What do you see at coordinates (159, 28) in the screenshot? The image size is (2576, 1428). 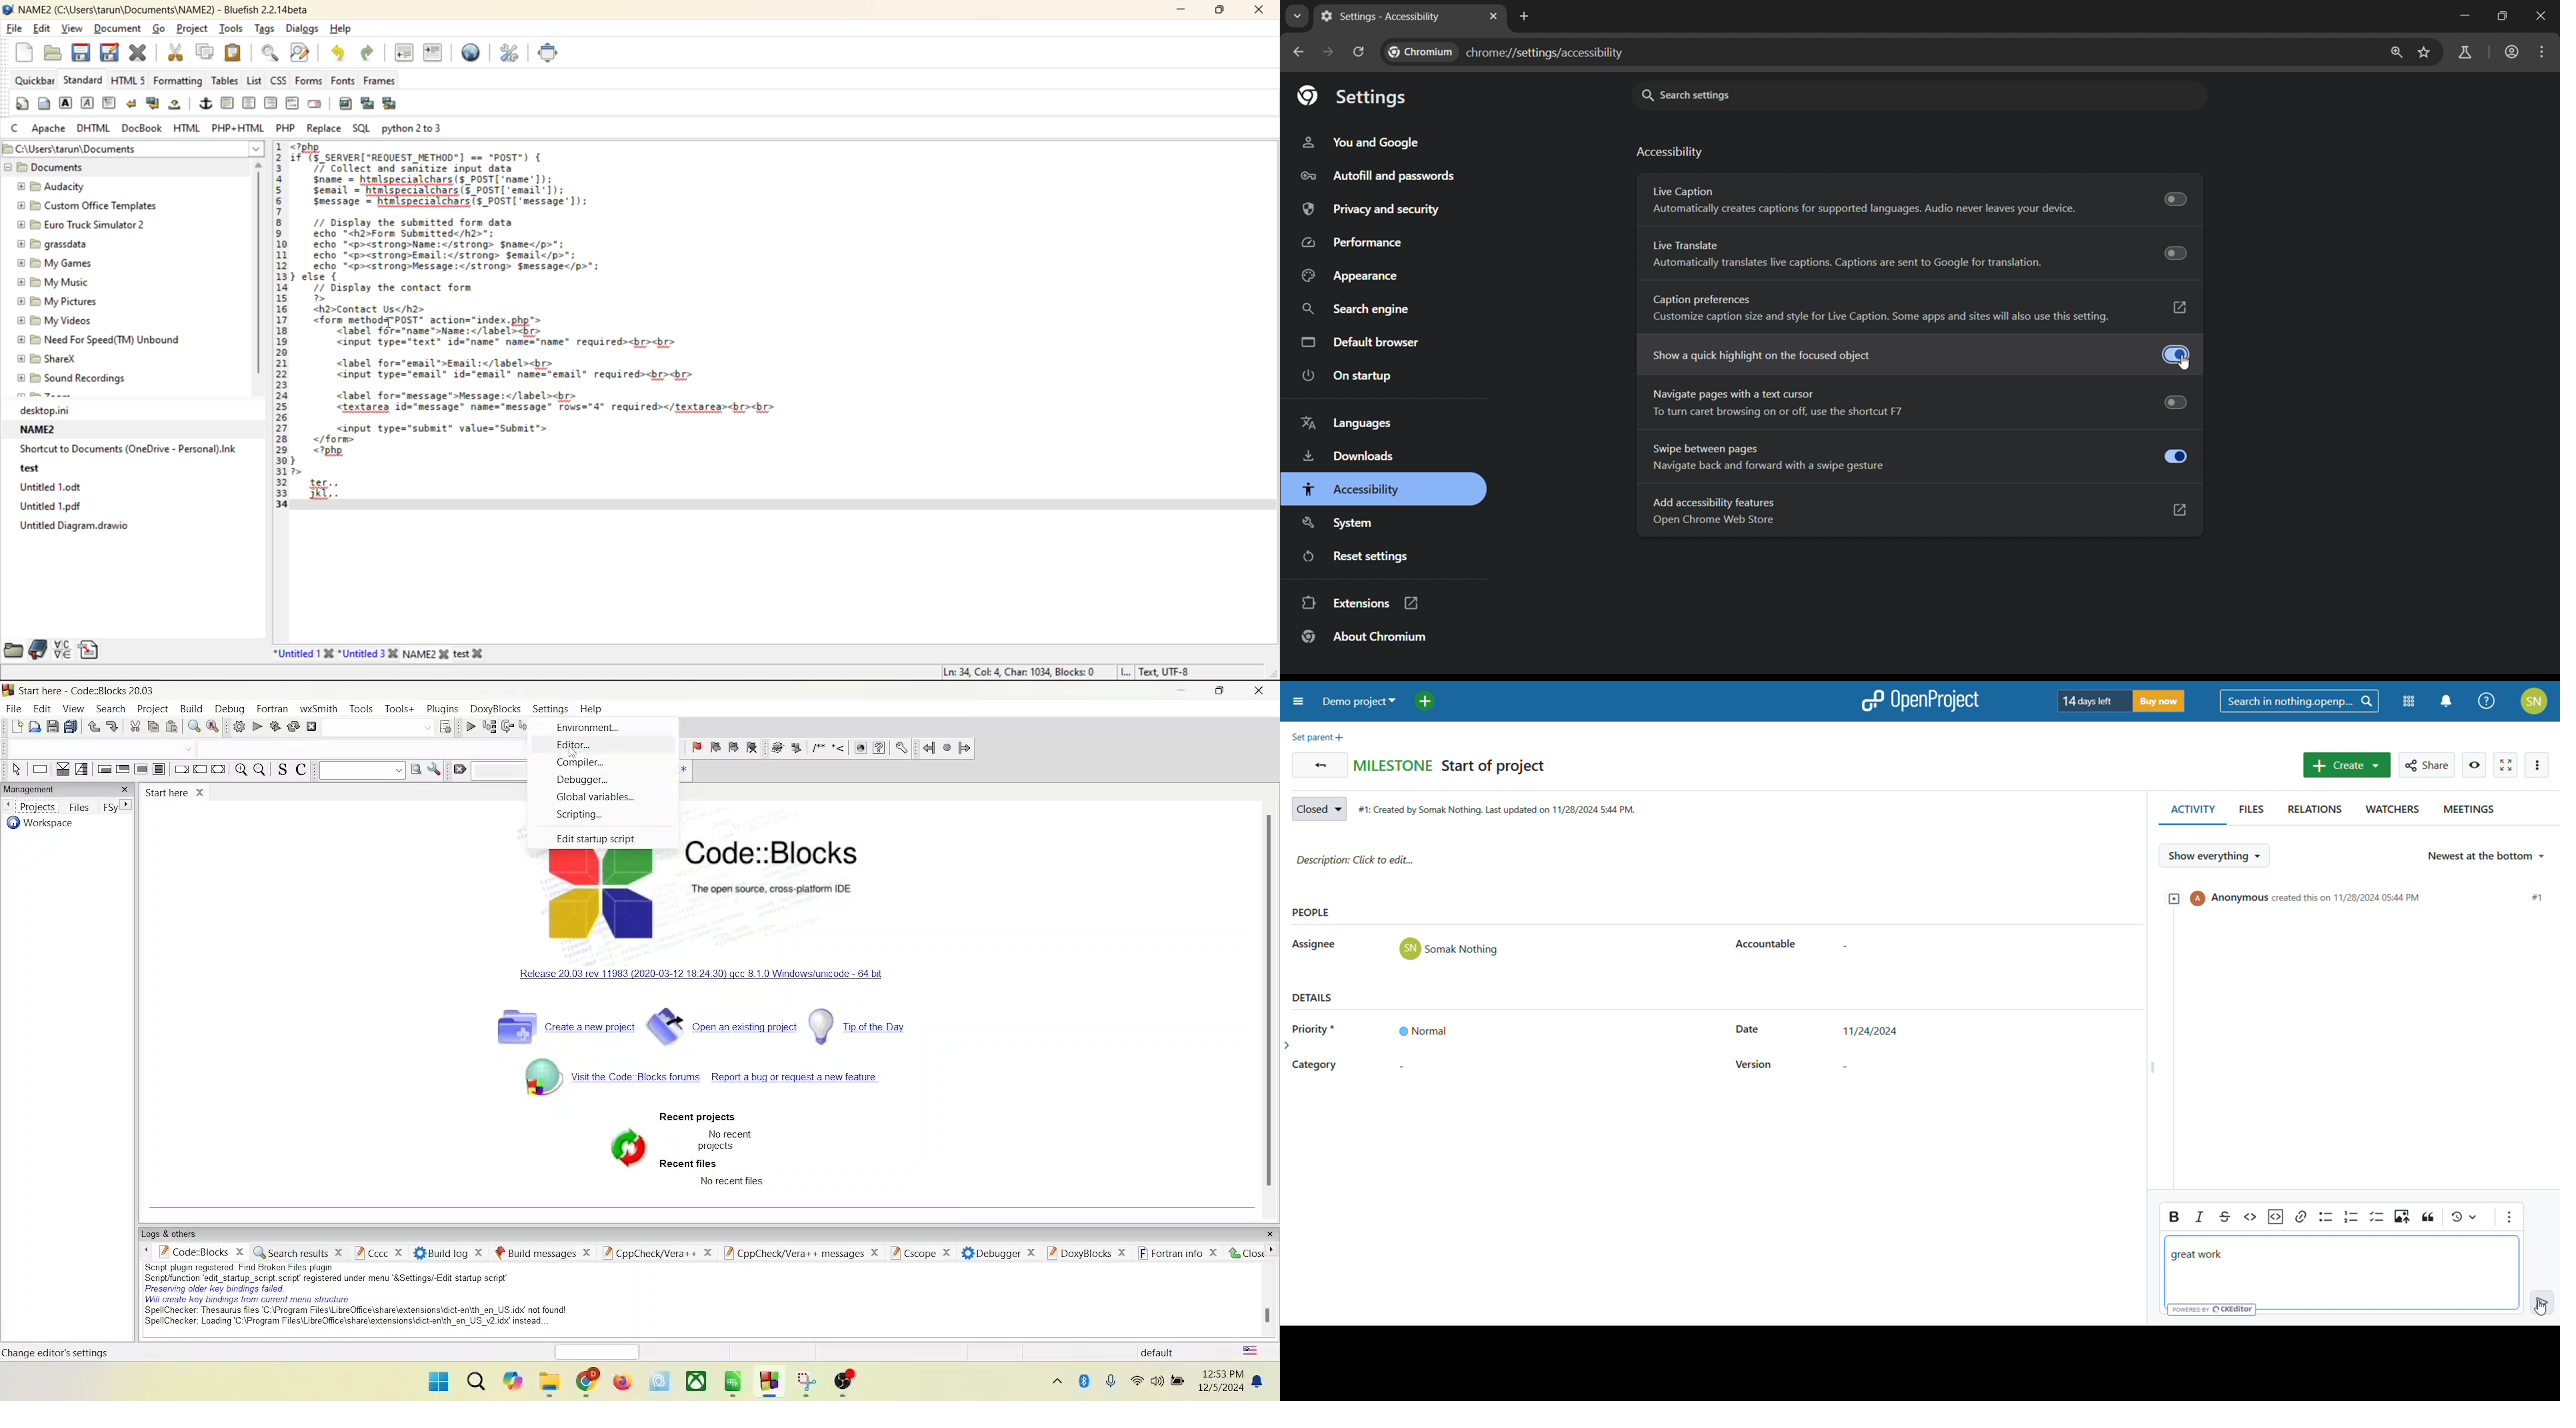 I see `go` at bounding box center [159, 28].